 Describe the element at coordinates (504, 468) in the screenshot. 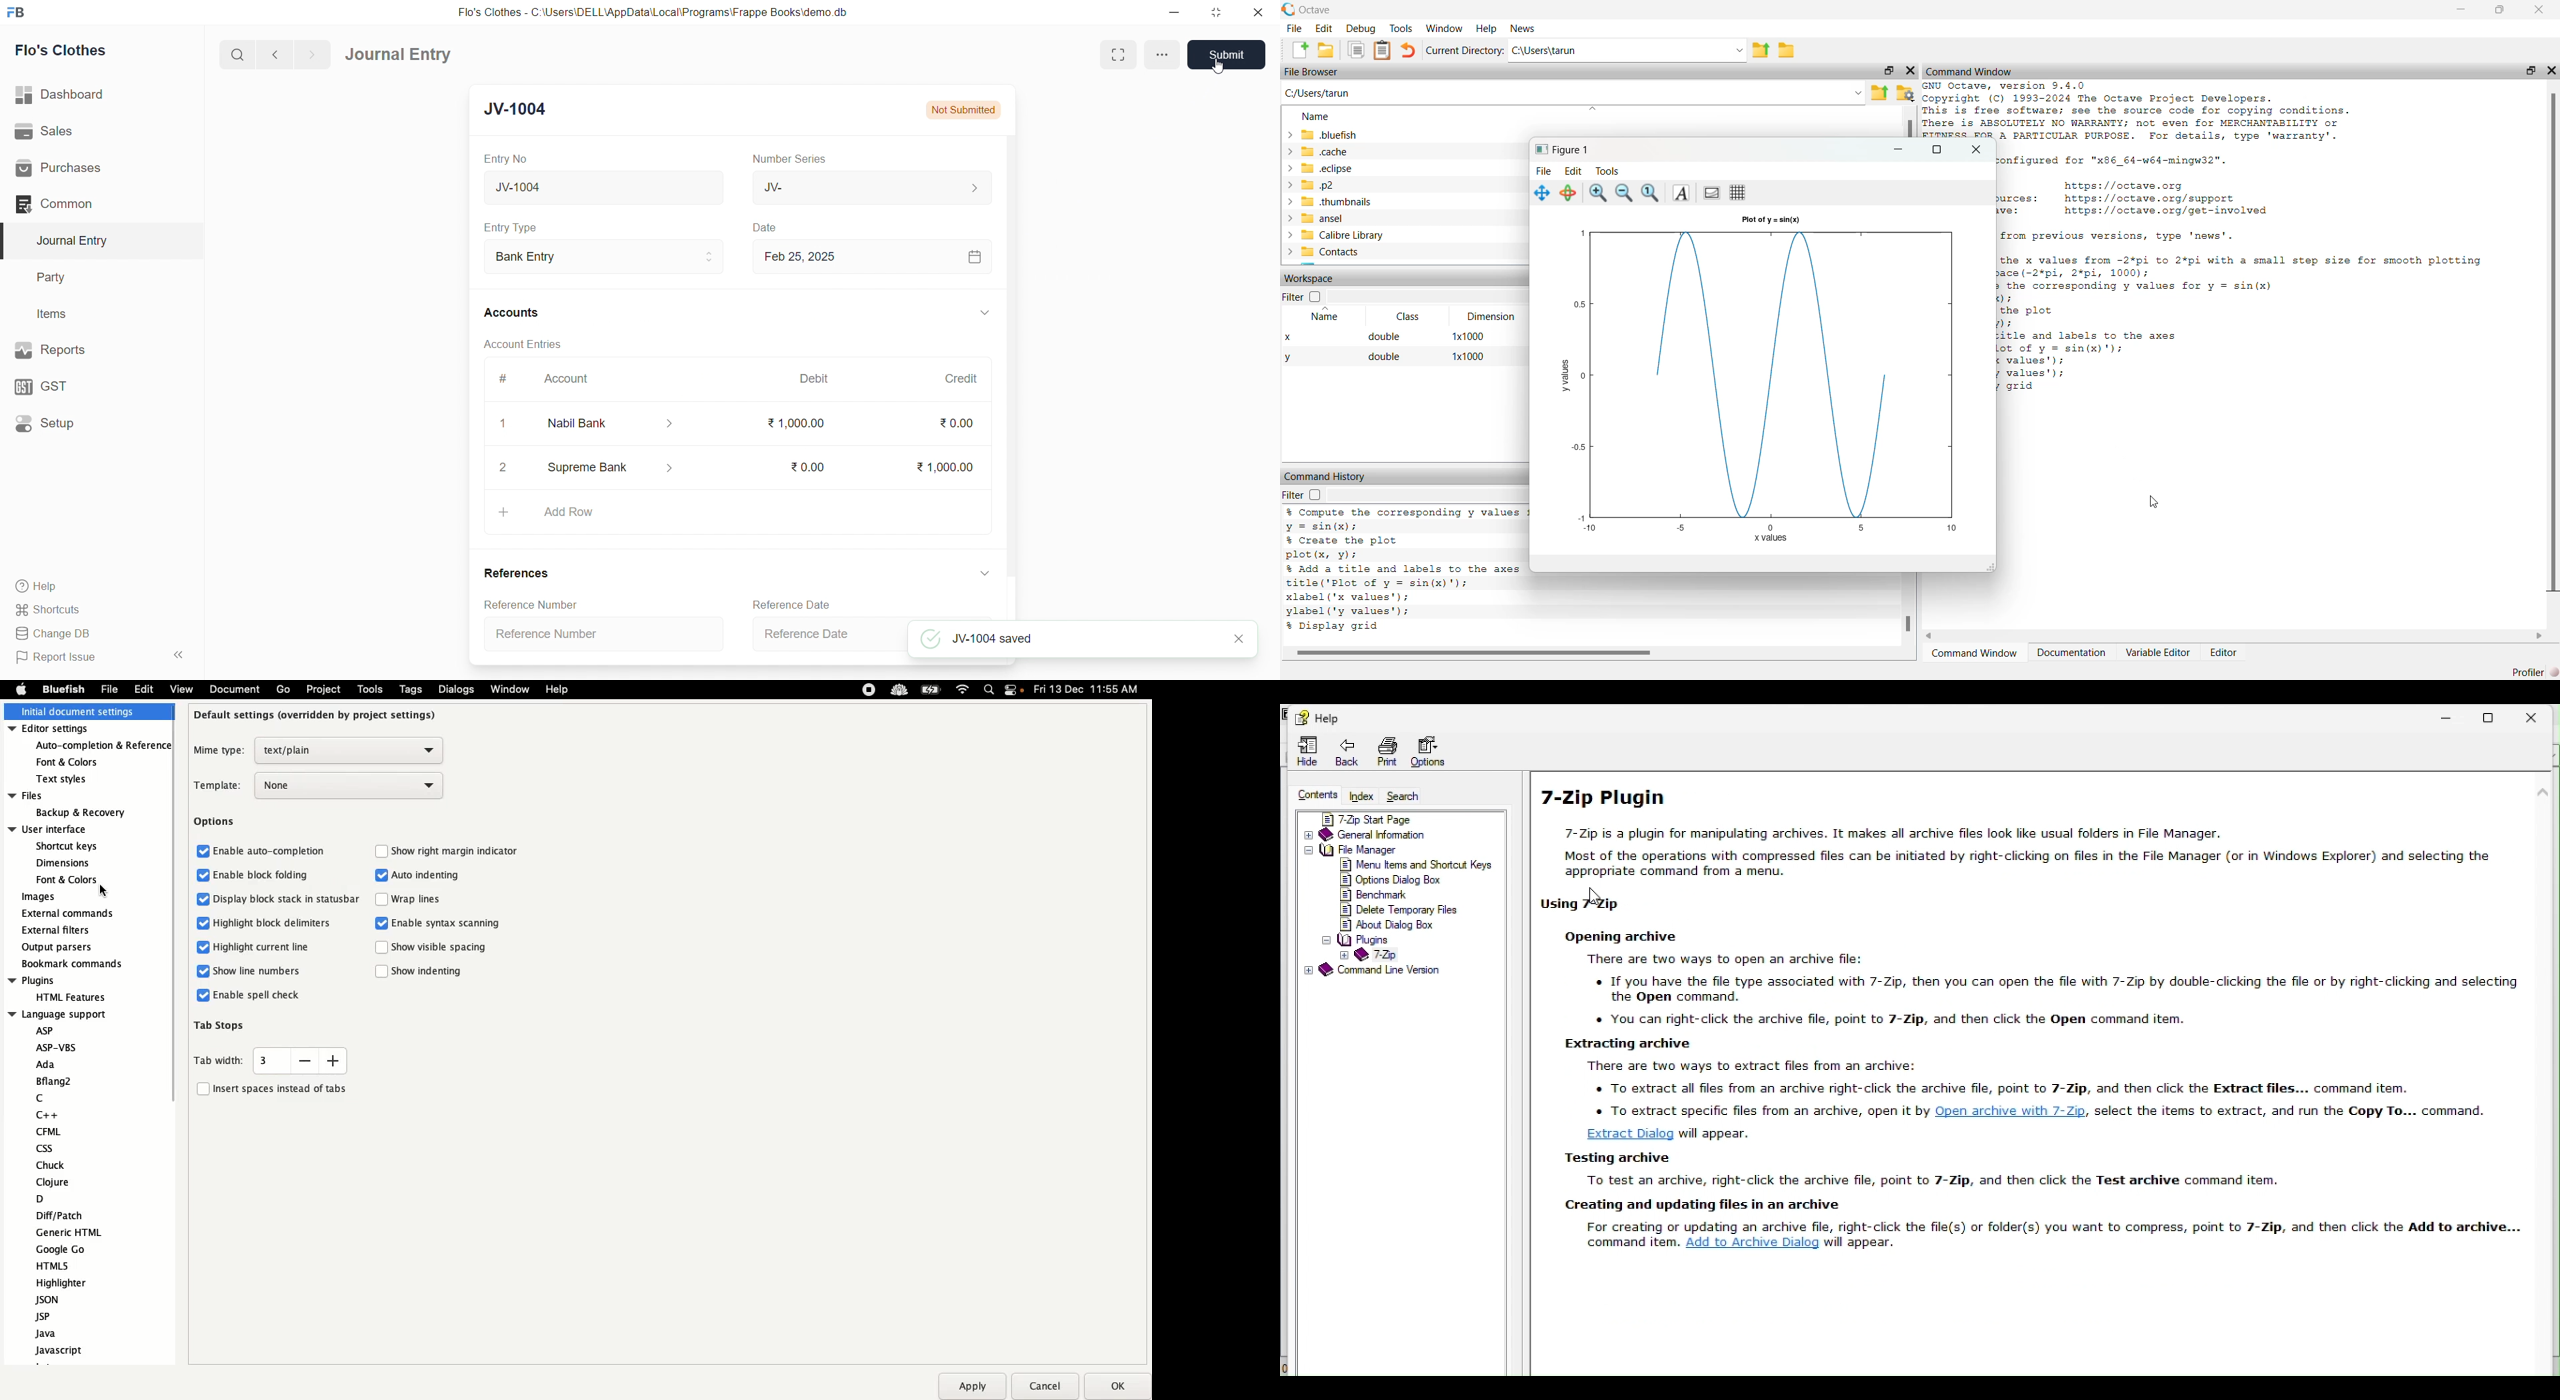

I see `2` at that location.